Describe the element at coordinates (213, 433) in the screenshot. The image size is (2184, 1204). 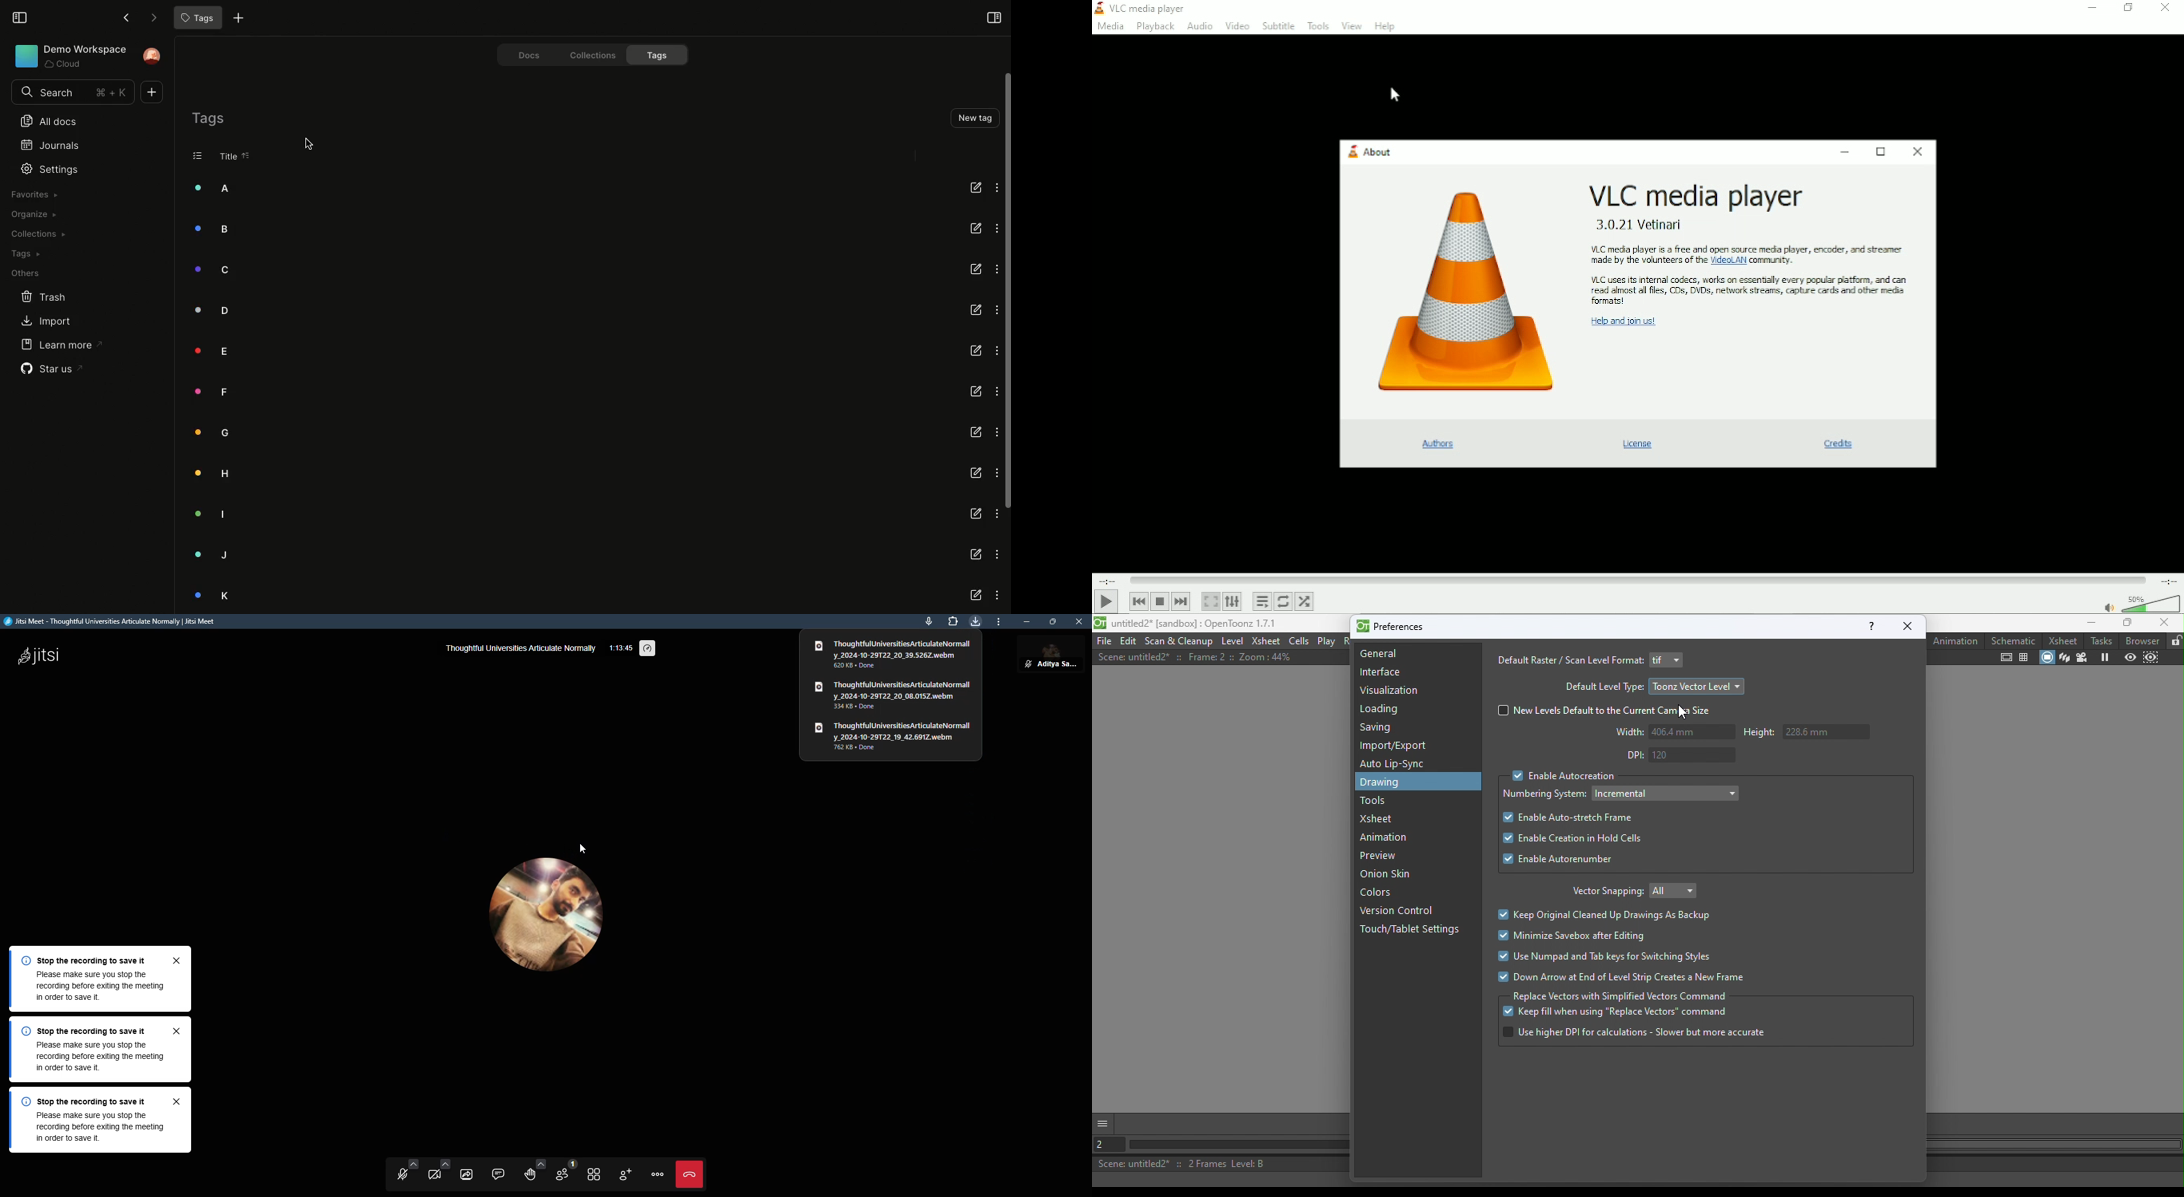
I see `G` at that location.